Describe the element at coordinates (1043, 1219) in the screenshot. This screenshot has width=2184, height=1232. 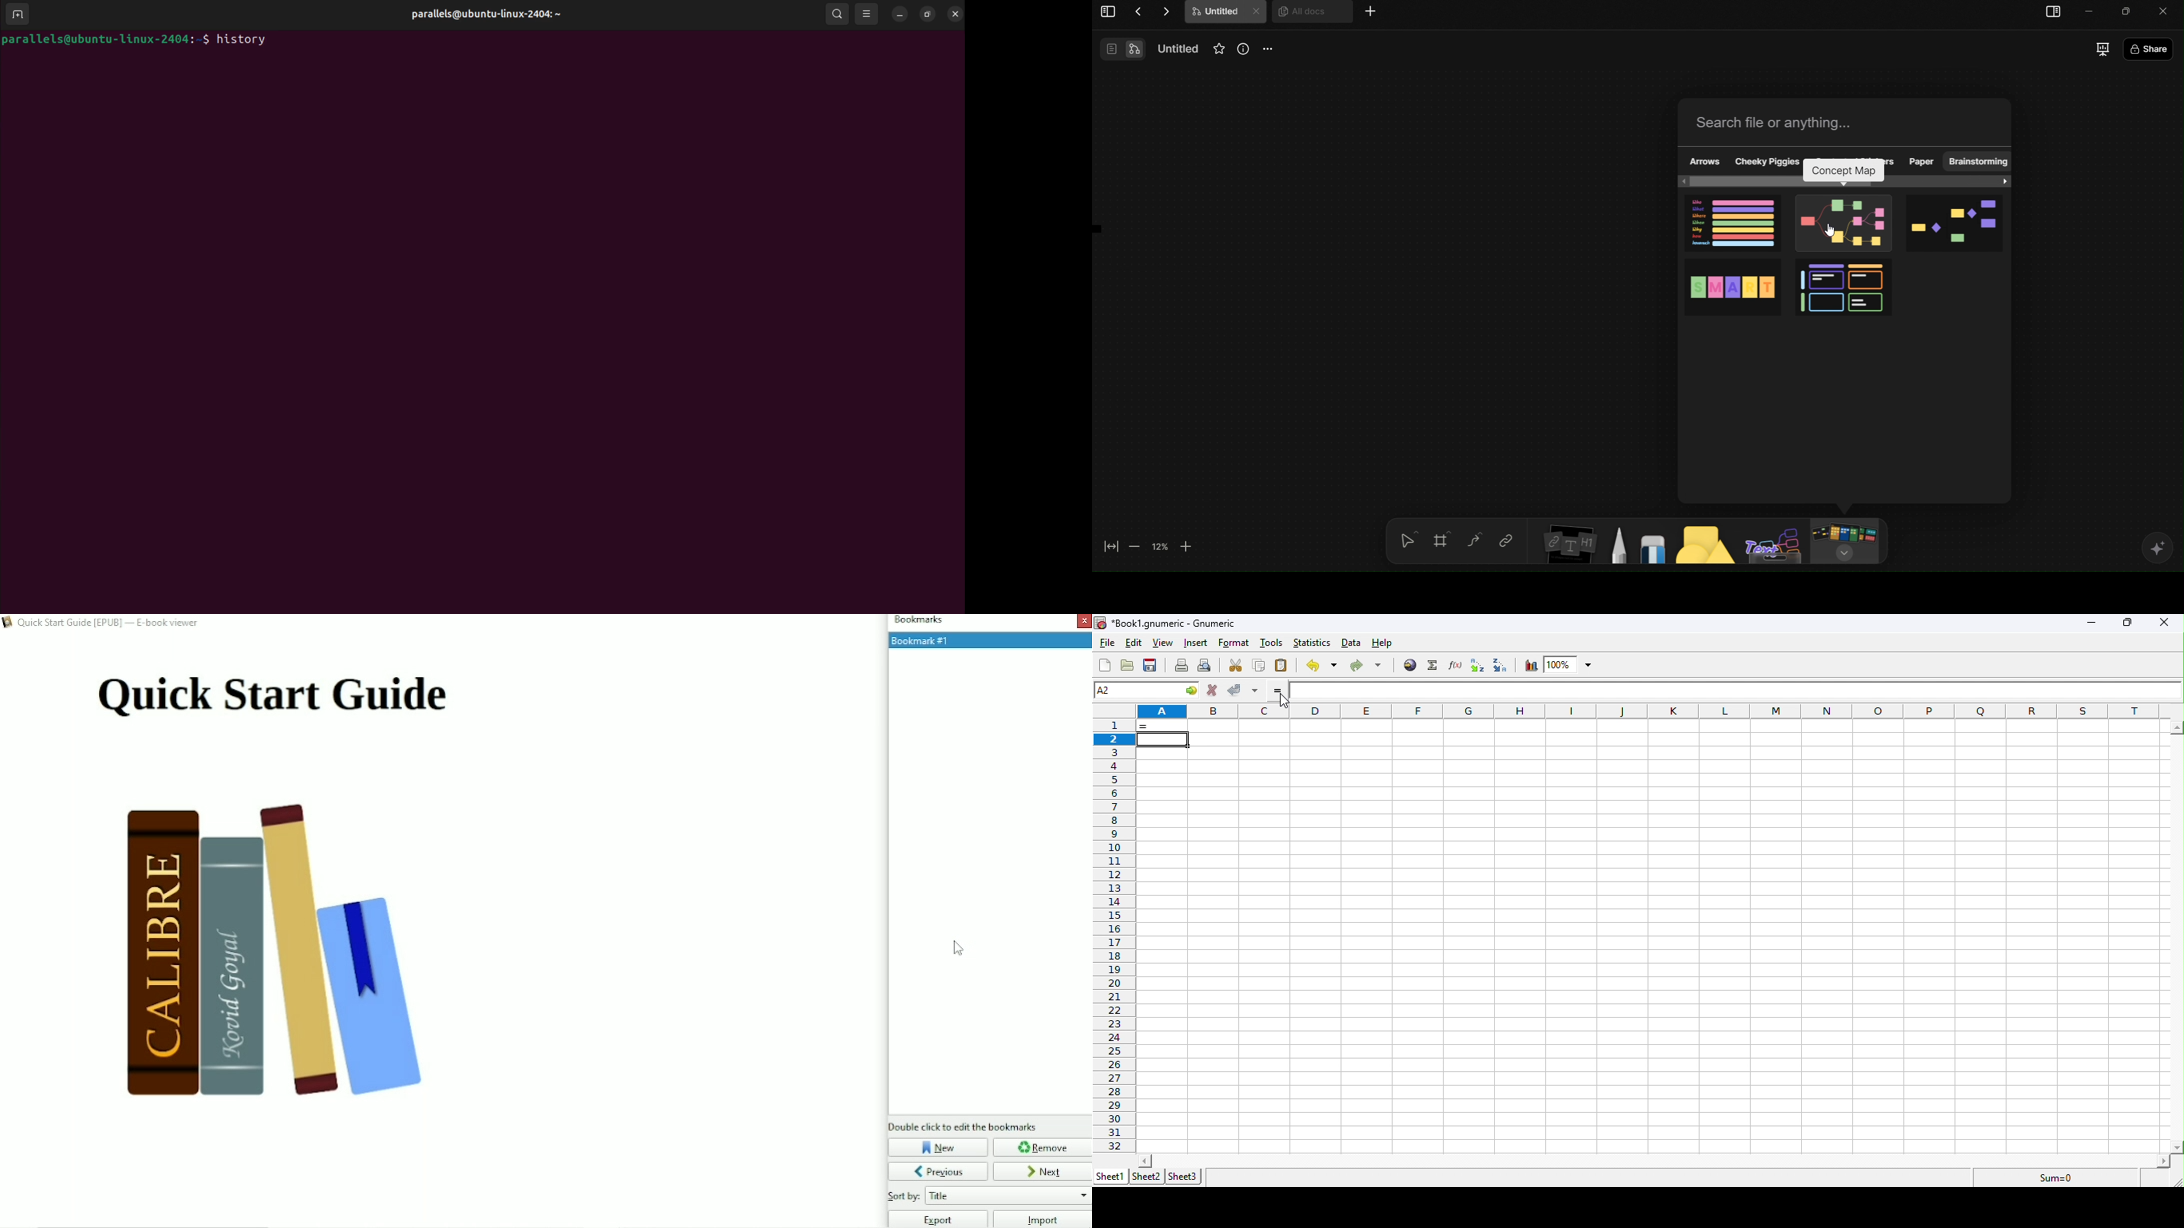
I see `Import` at that location.